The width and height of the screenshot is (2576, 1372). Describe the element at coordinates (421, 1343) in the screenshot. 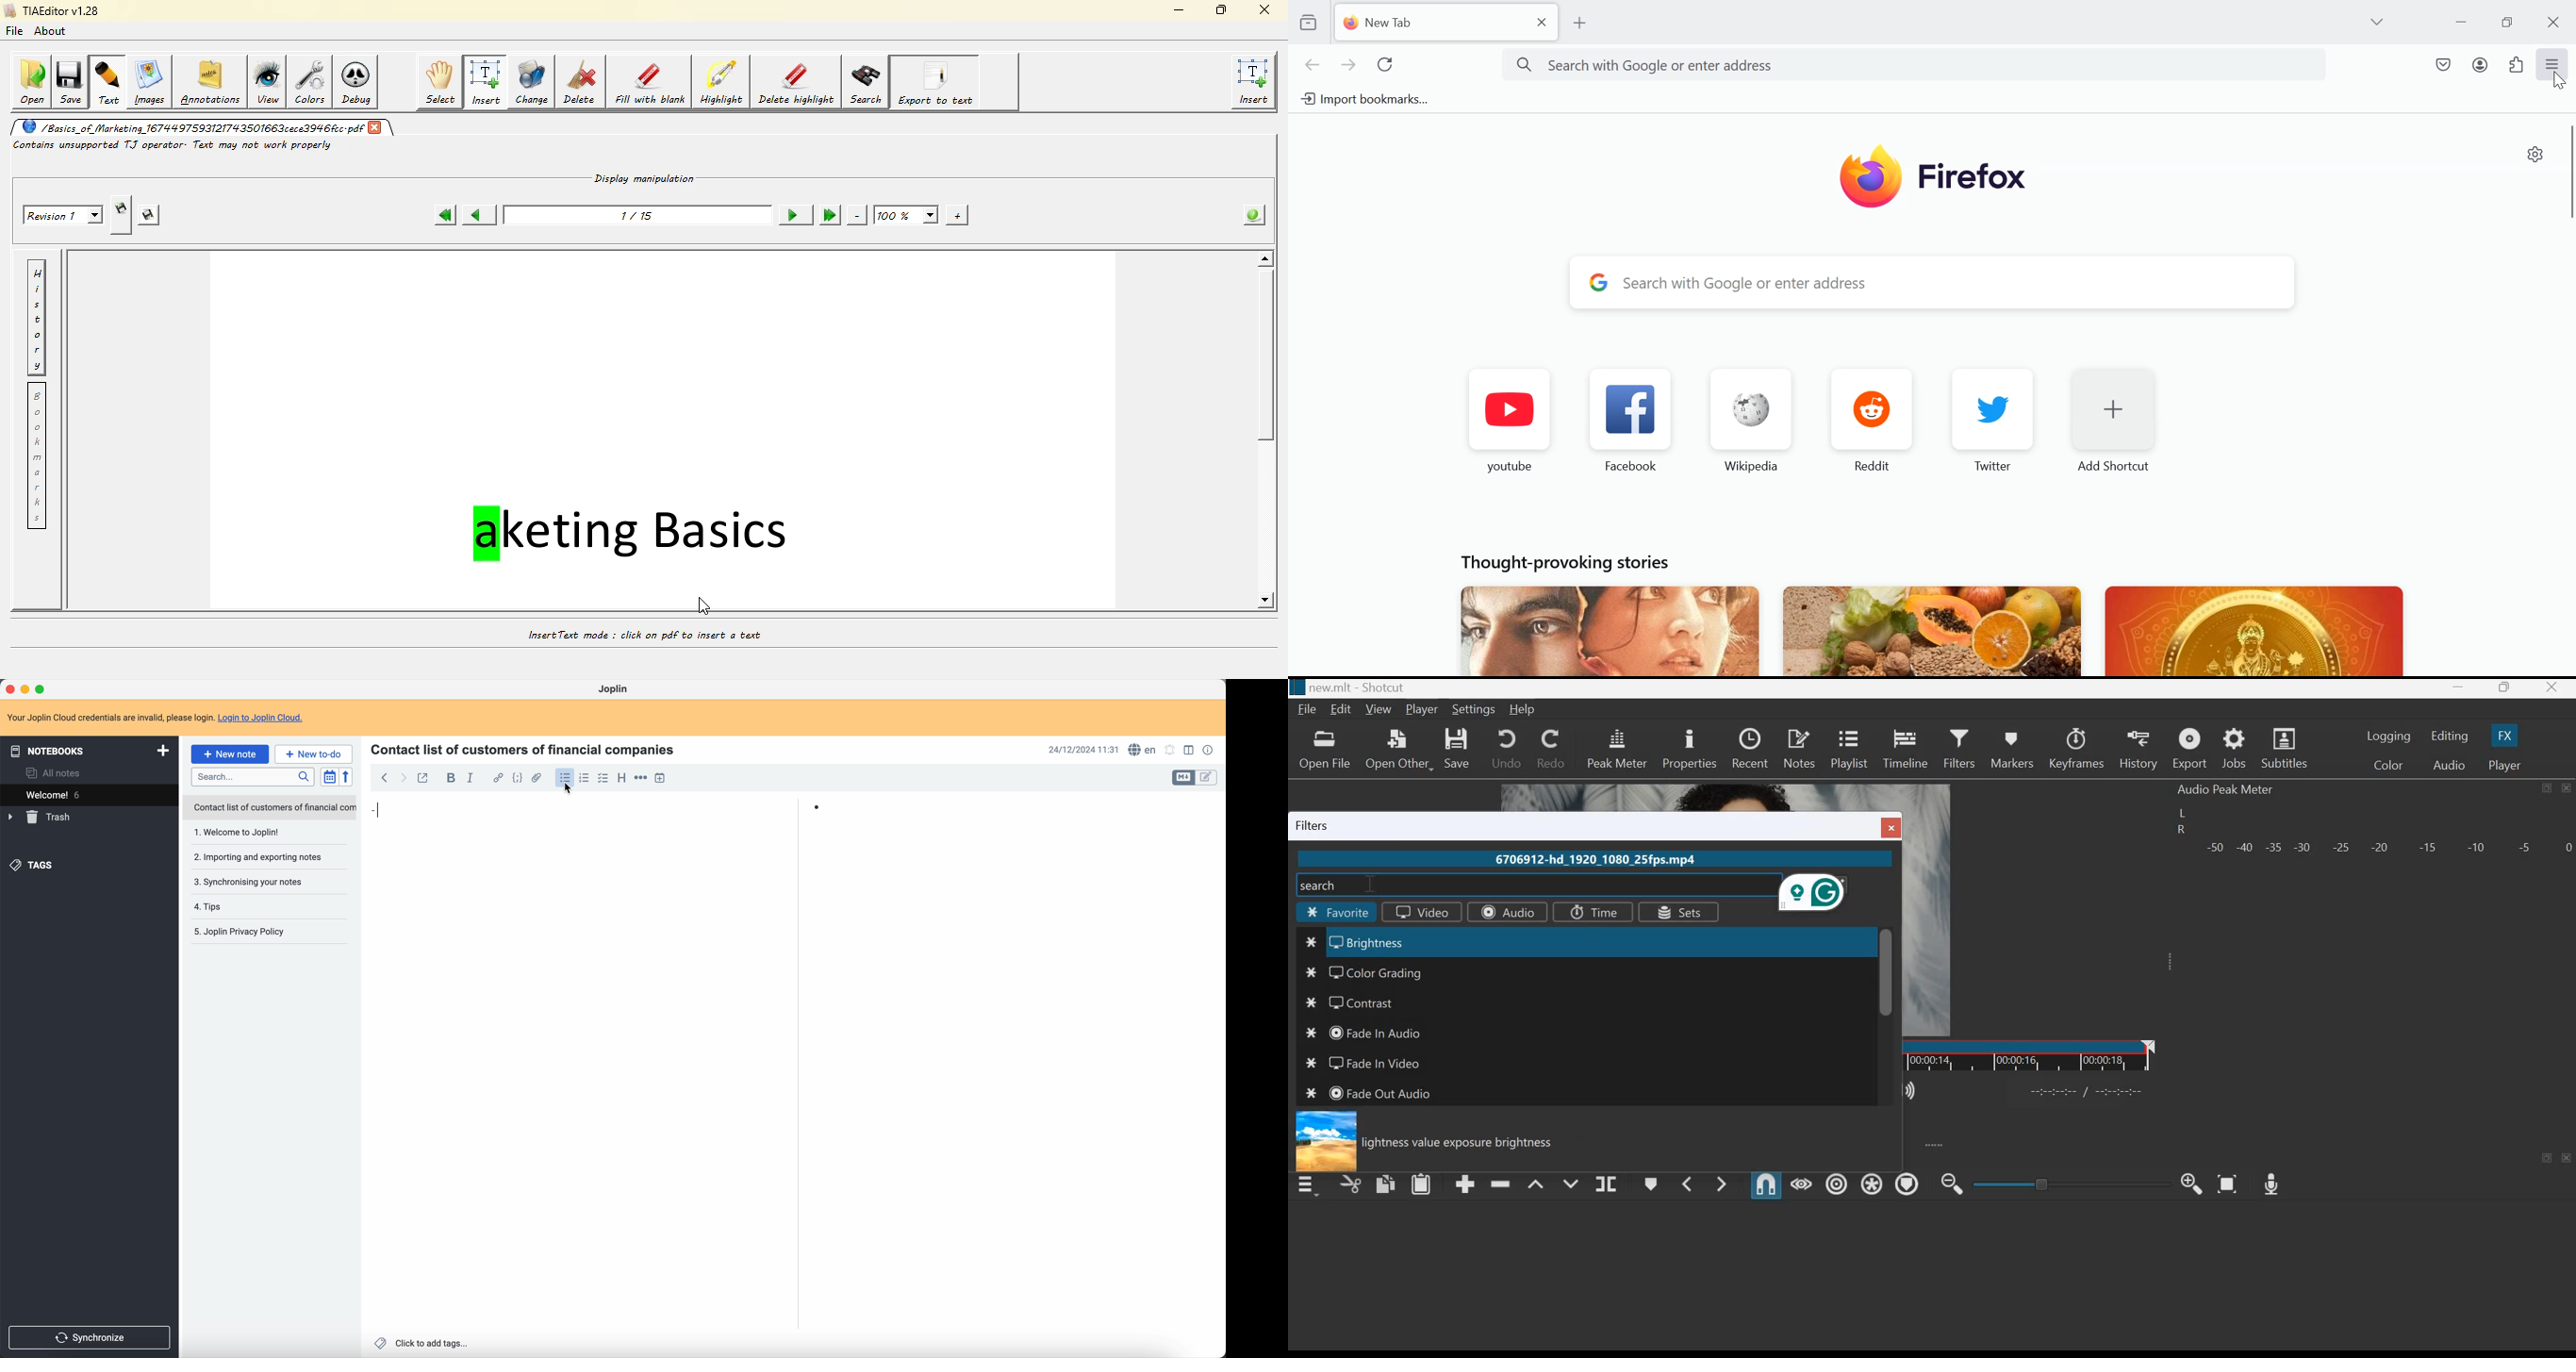

I see `click to add tags` at that location.